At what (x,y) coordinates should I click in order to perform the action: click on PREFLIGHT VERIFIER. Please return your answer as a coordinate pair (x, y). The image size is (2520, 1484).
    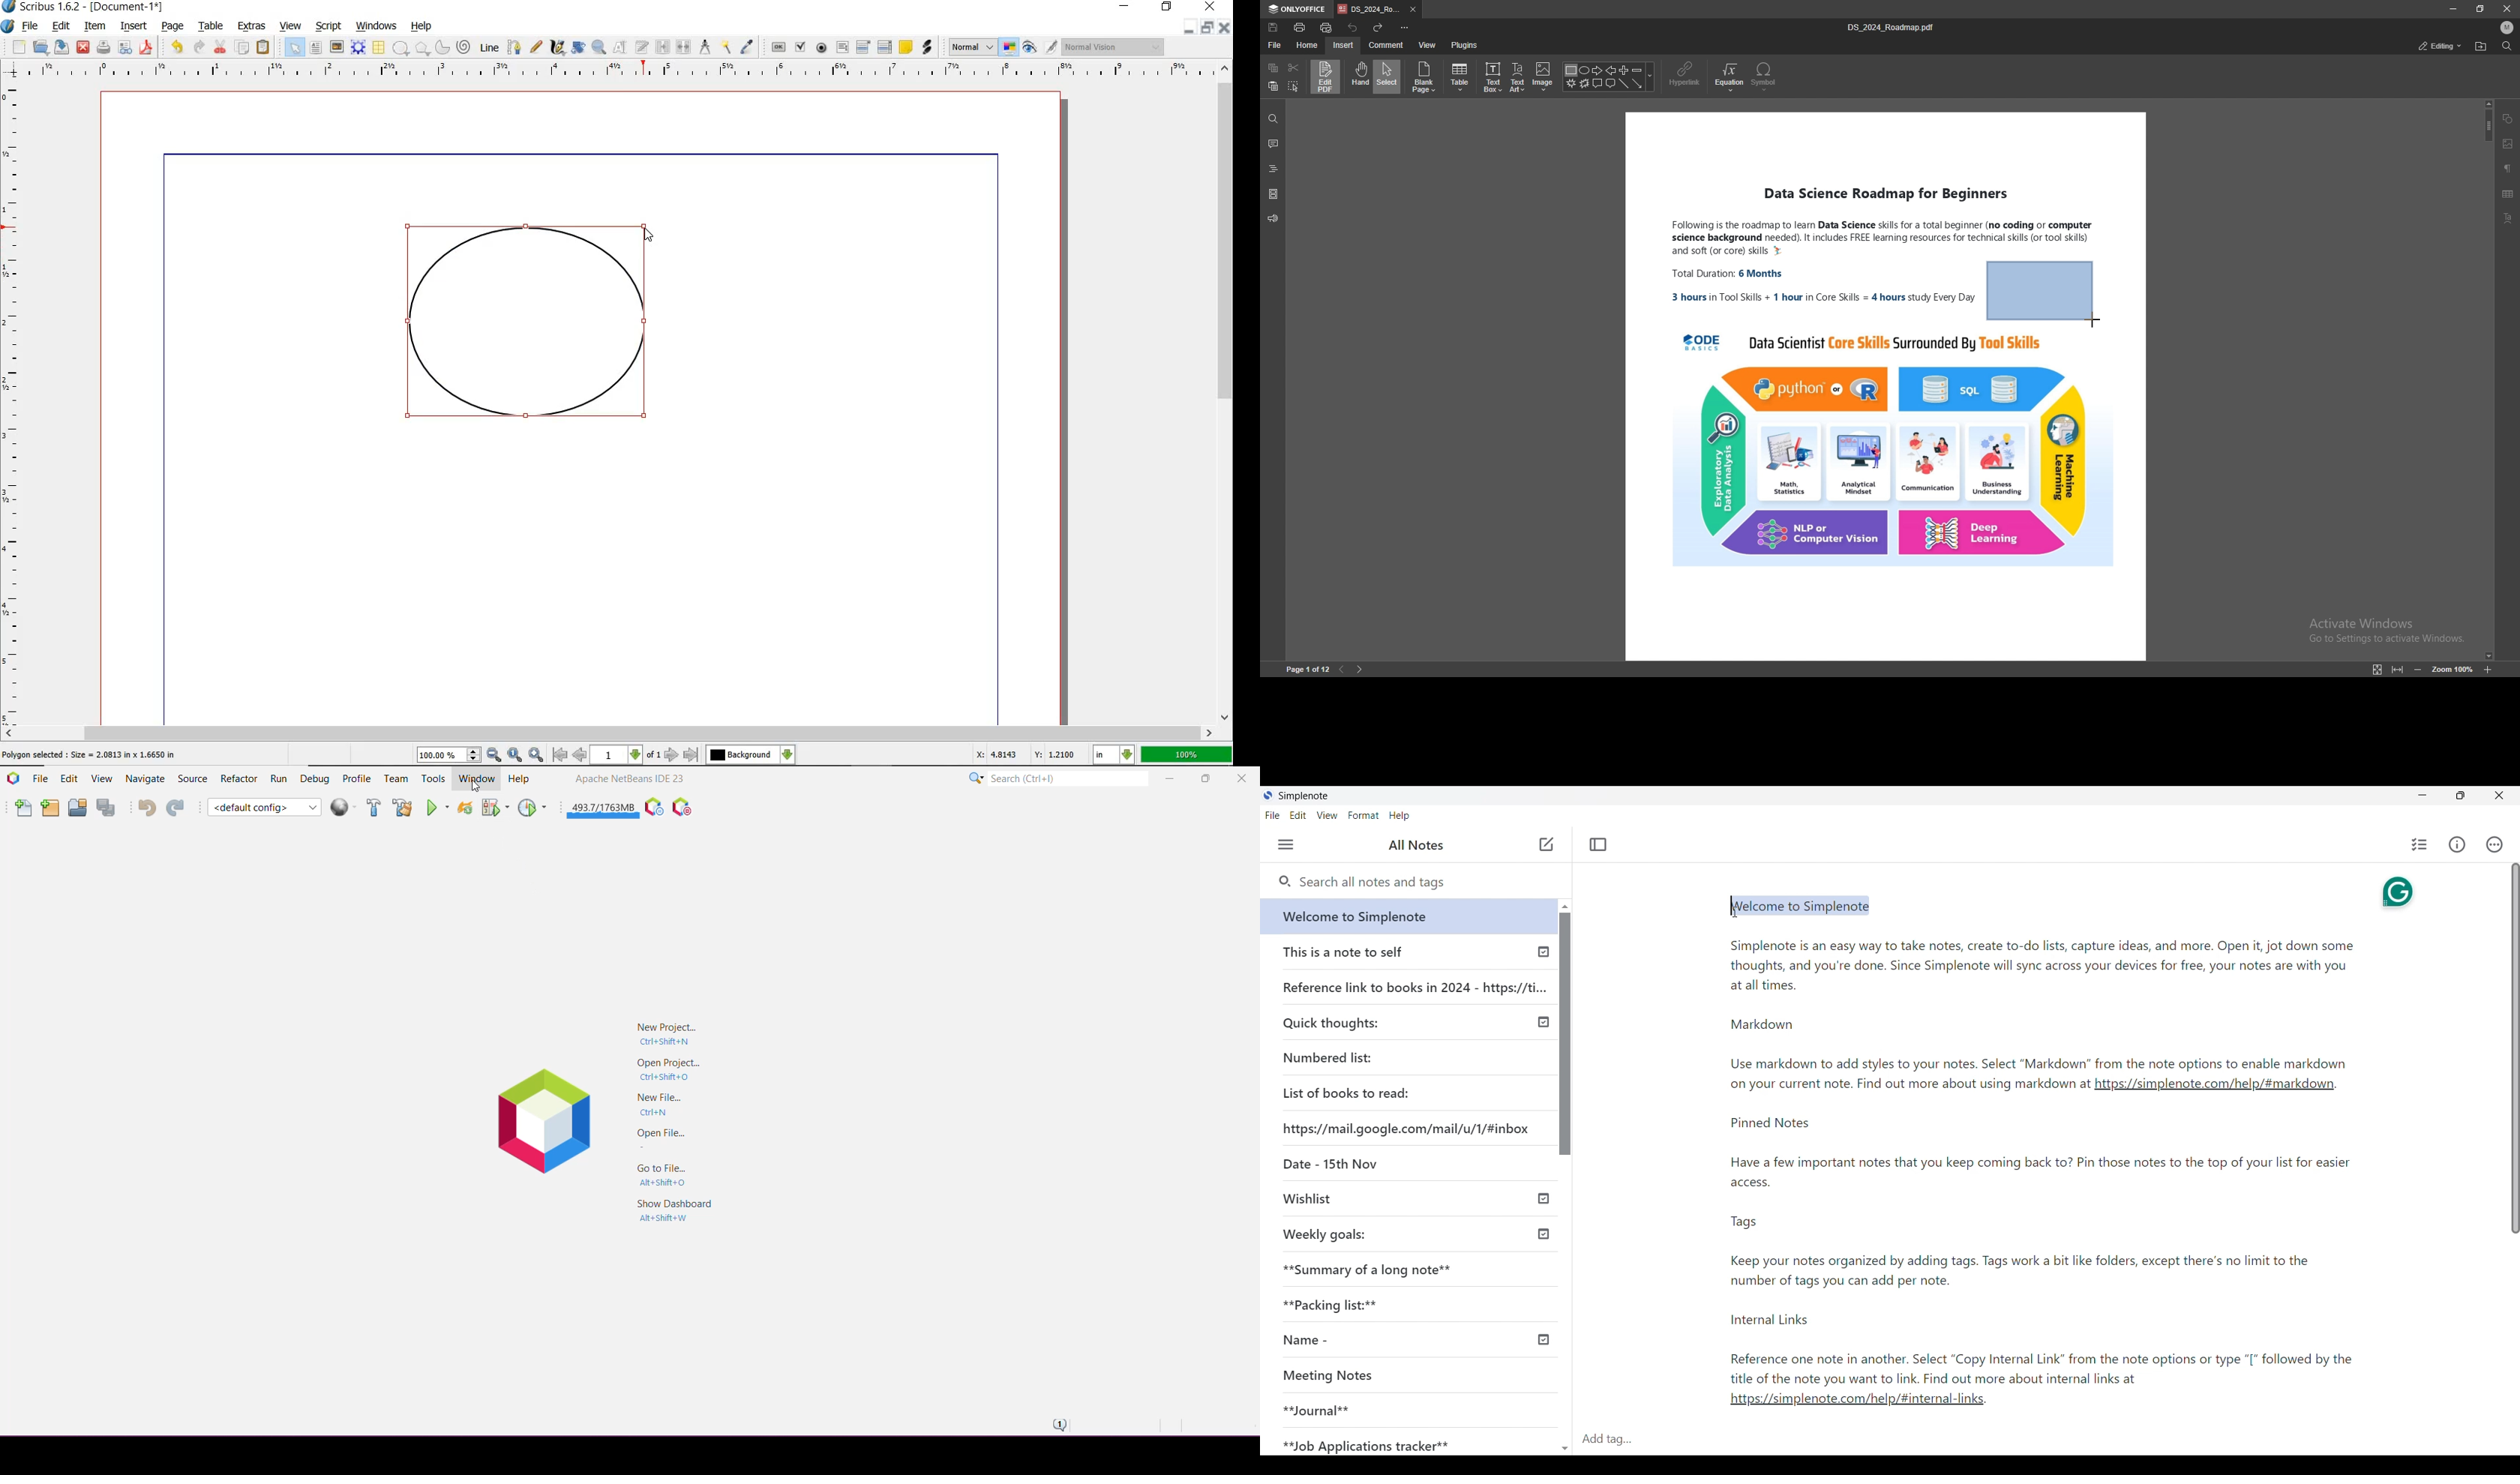
    Looking at the image, I should click on (124, 46).